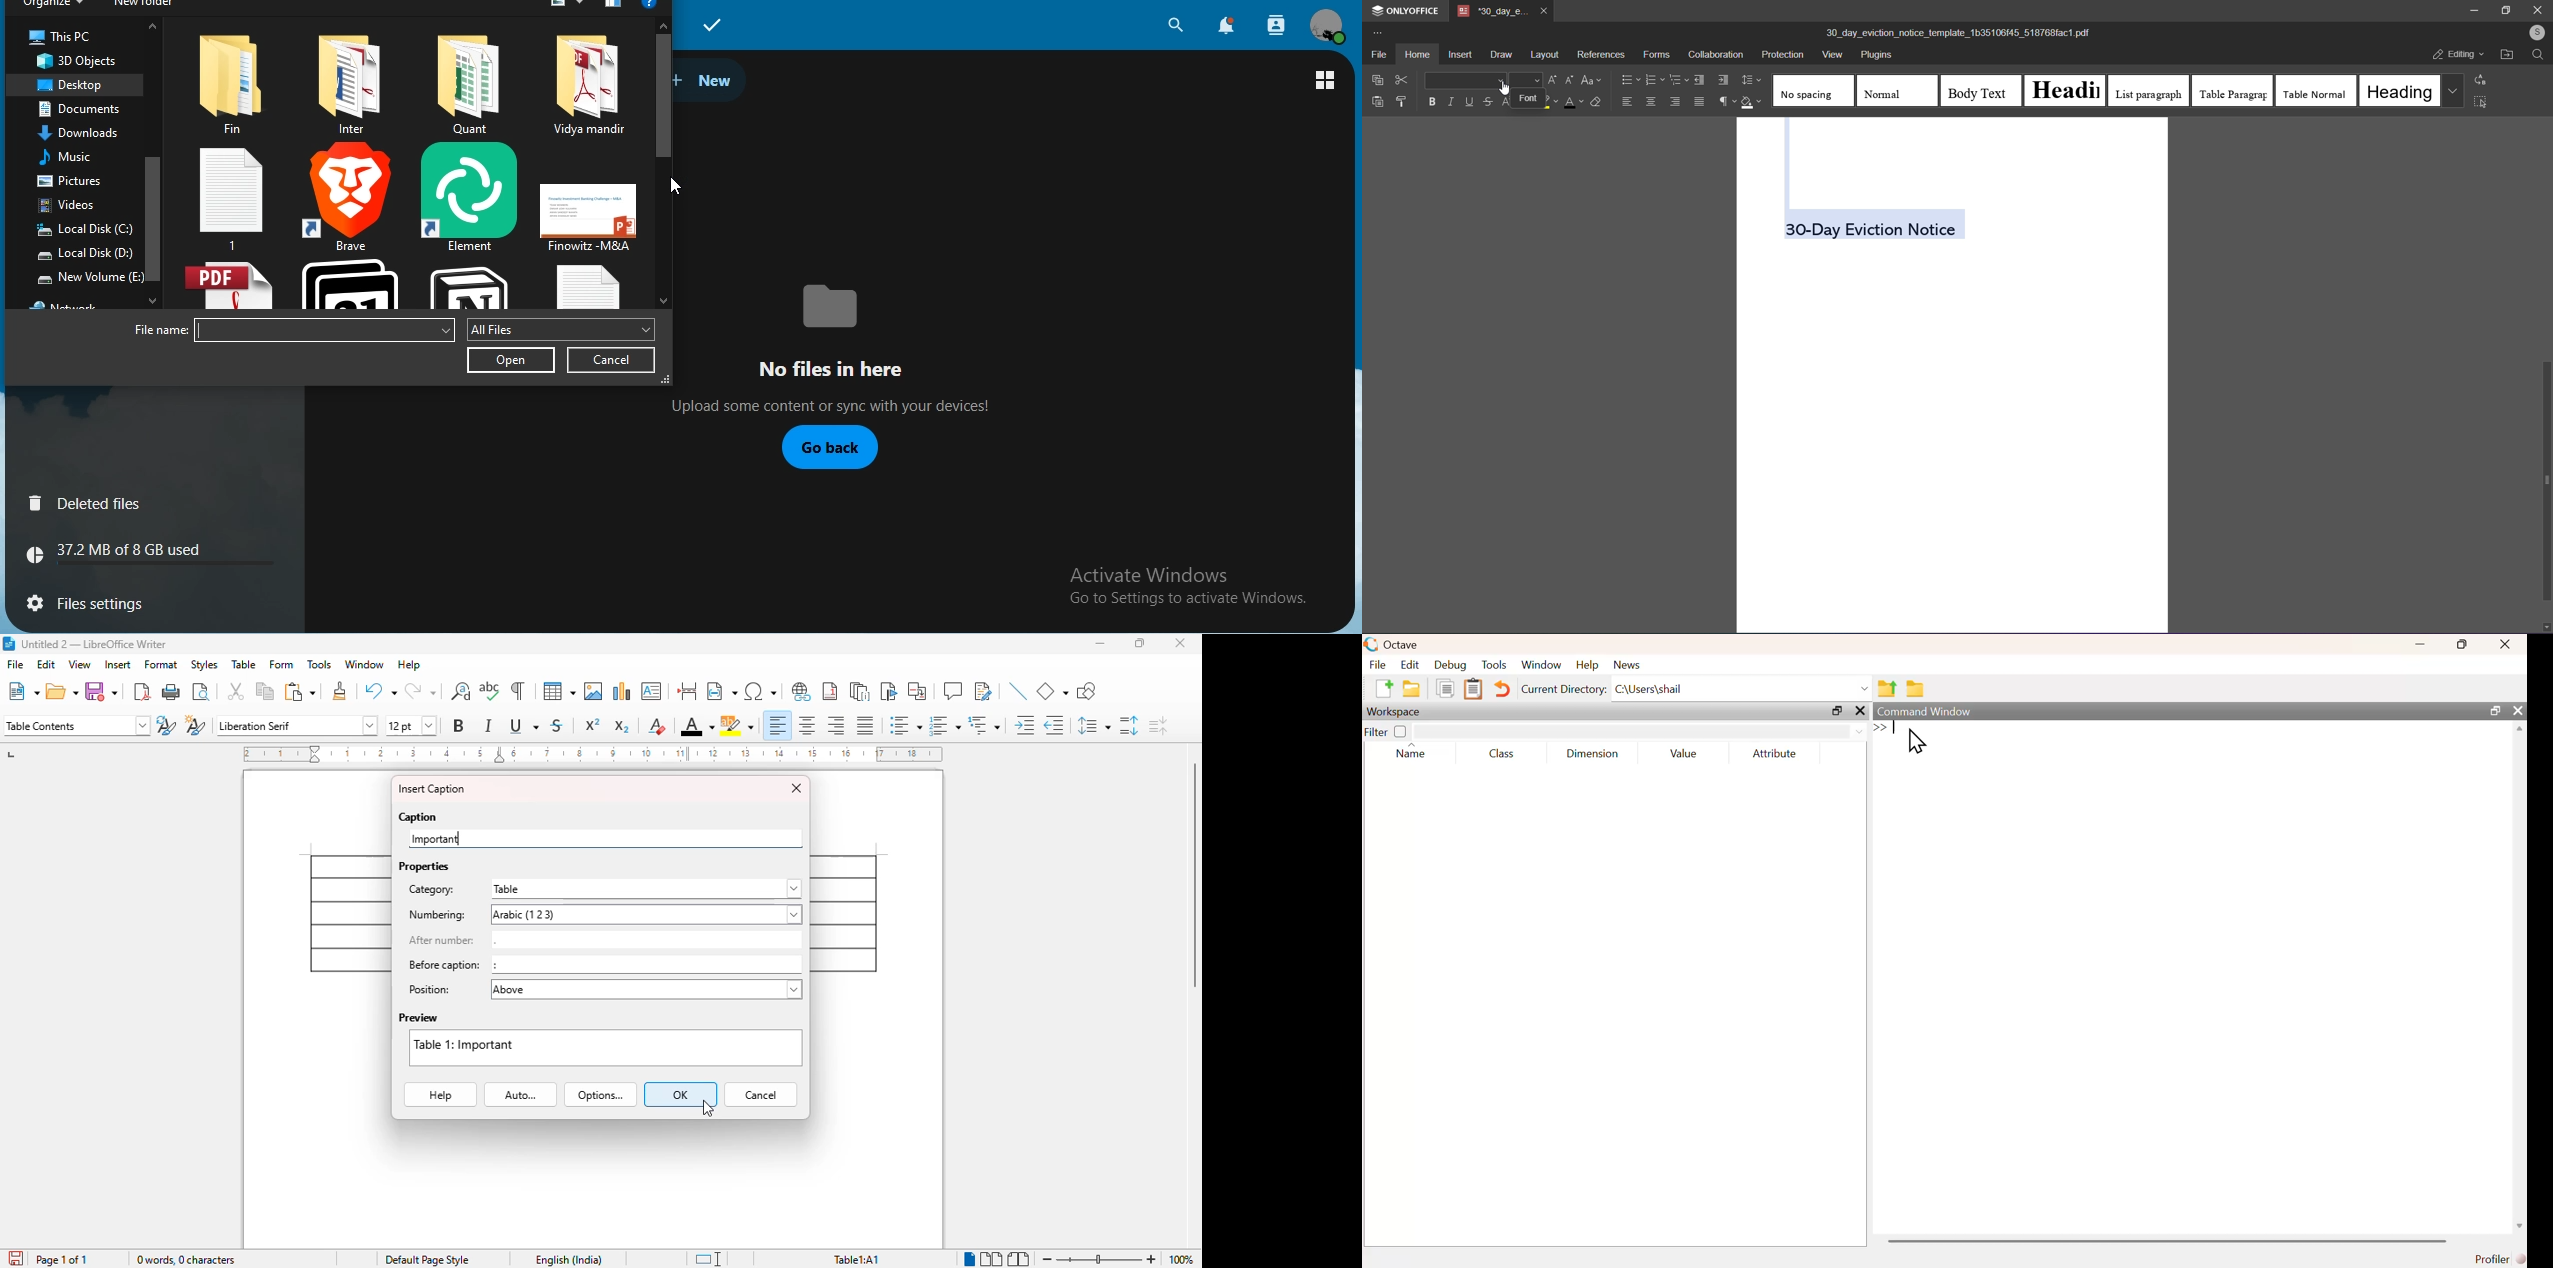 The width and height of the screenshot is (2576, 1288). I want to click on view profile, so click(1327, 26).